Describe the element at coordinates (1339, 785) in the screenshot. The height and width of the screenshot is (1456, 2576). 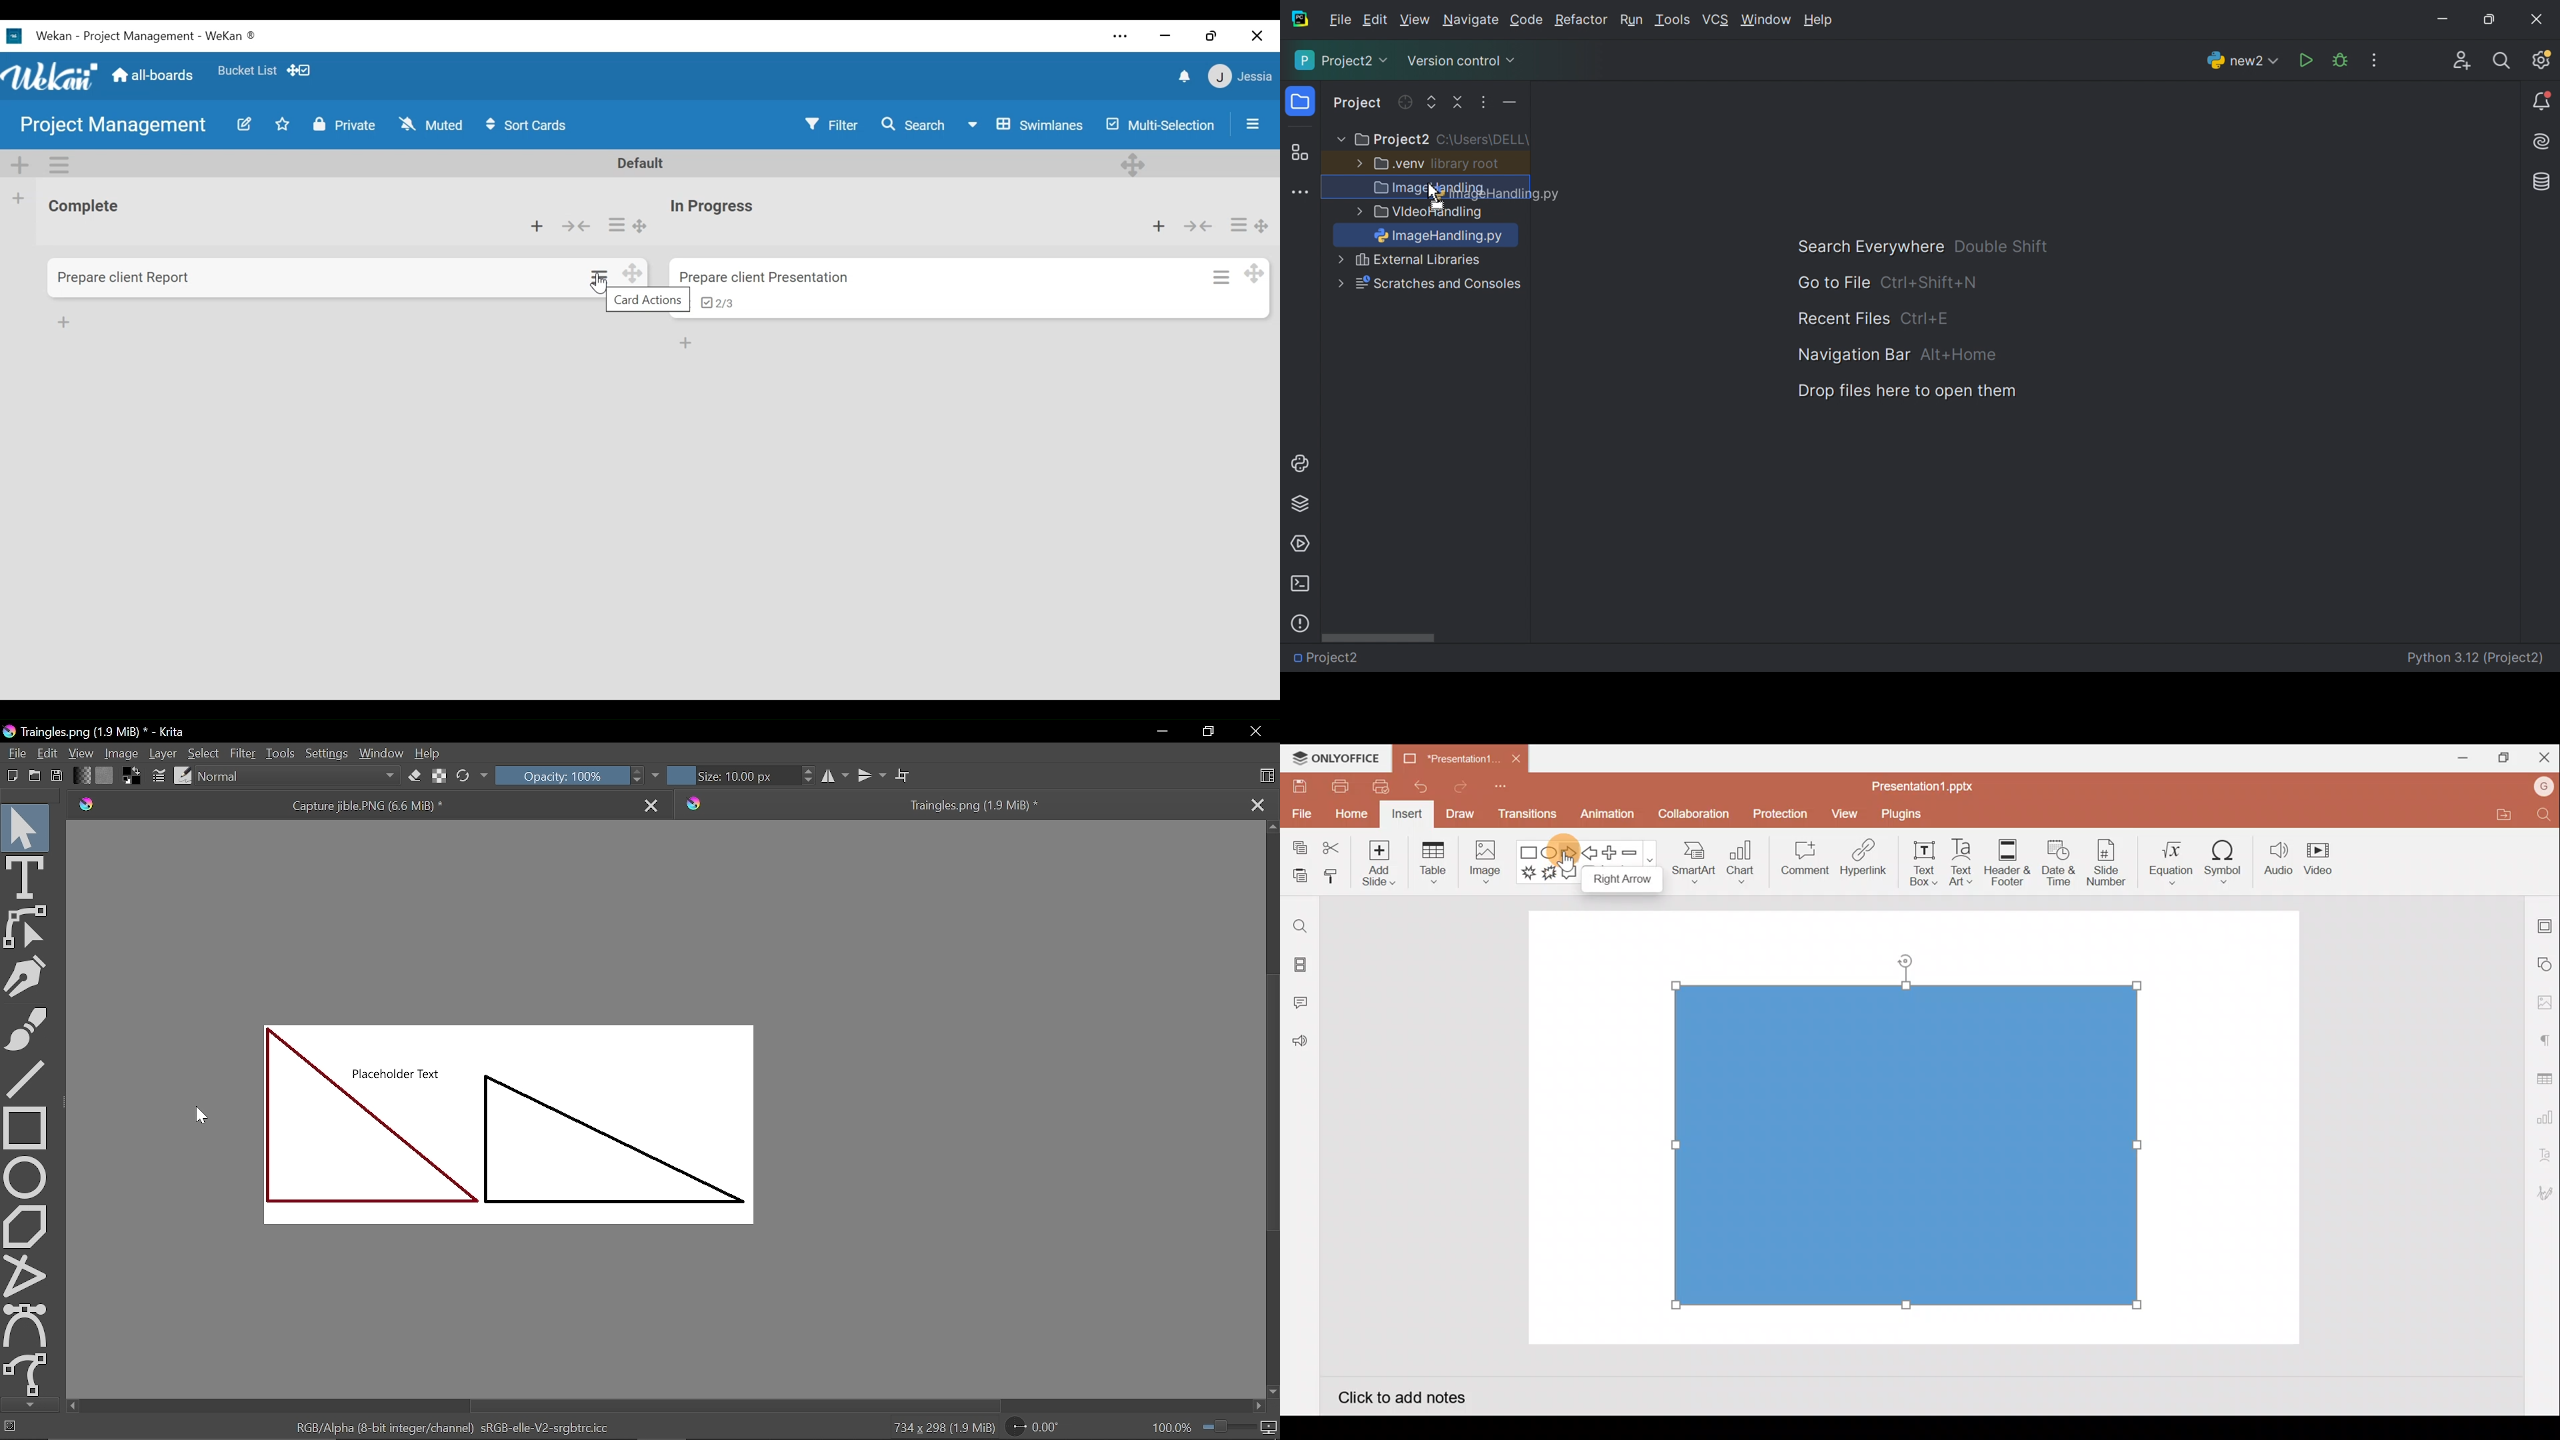
I see `Print file` at that location.